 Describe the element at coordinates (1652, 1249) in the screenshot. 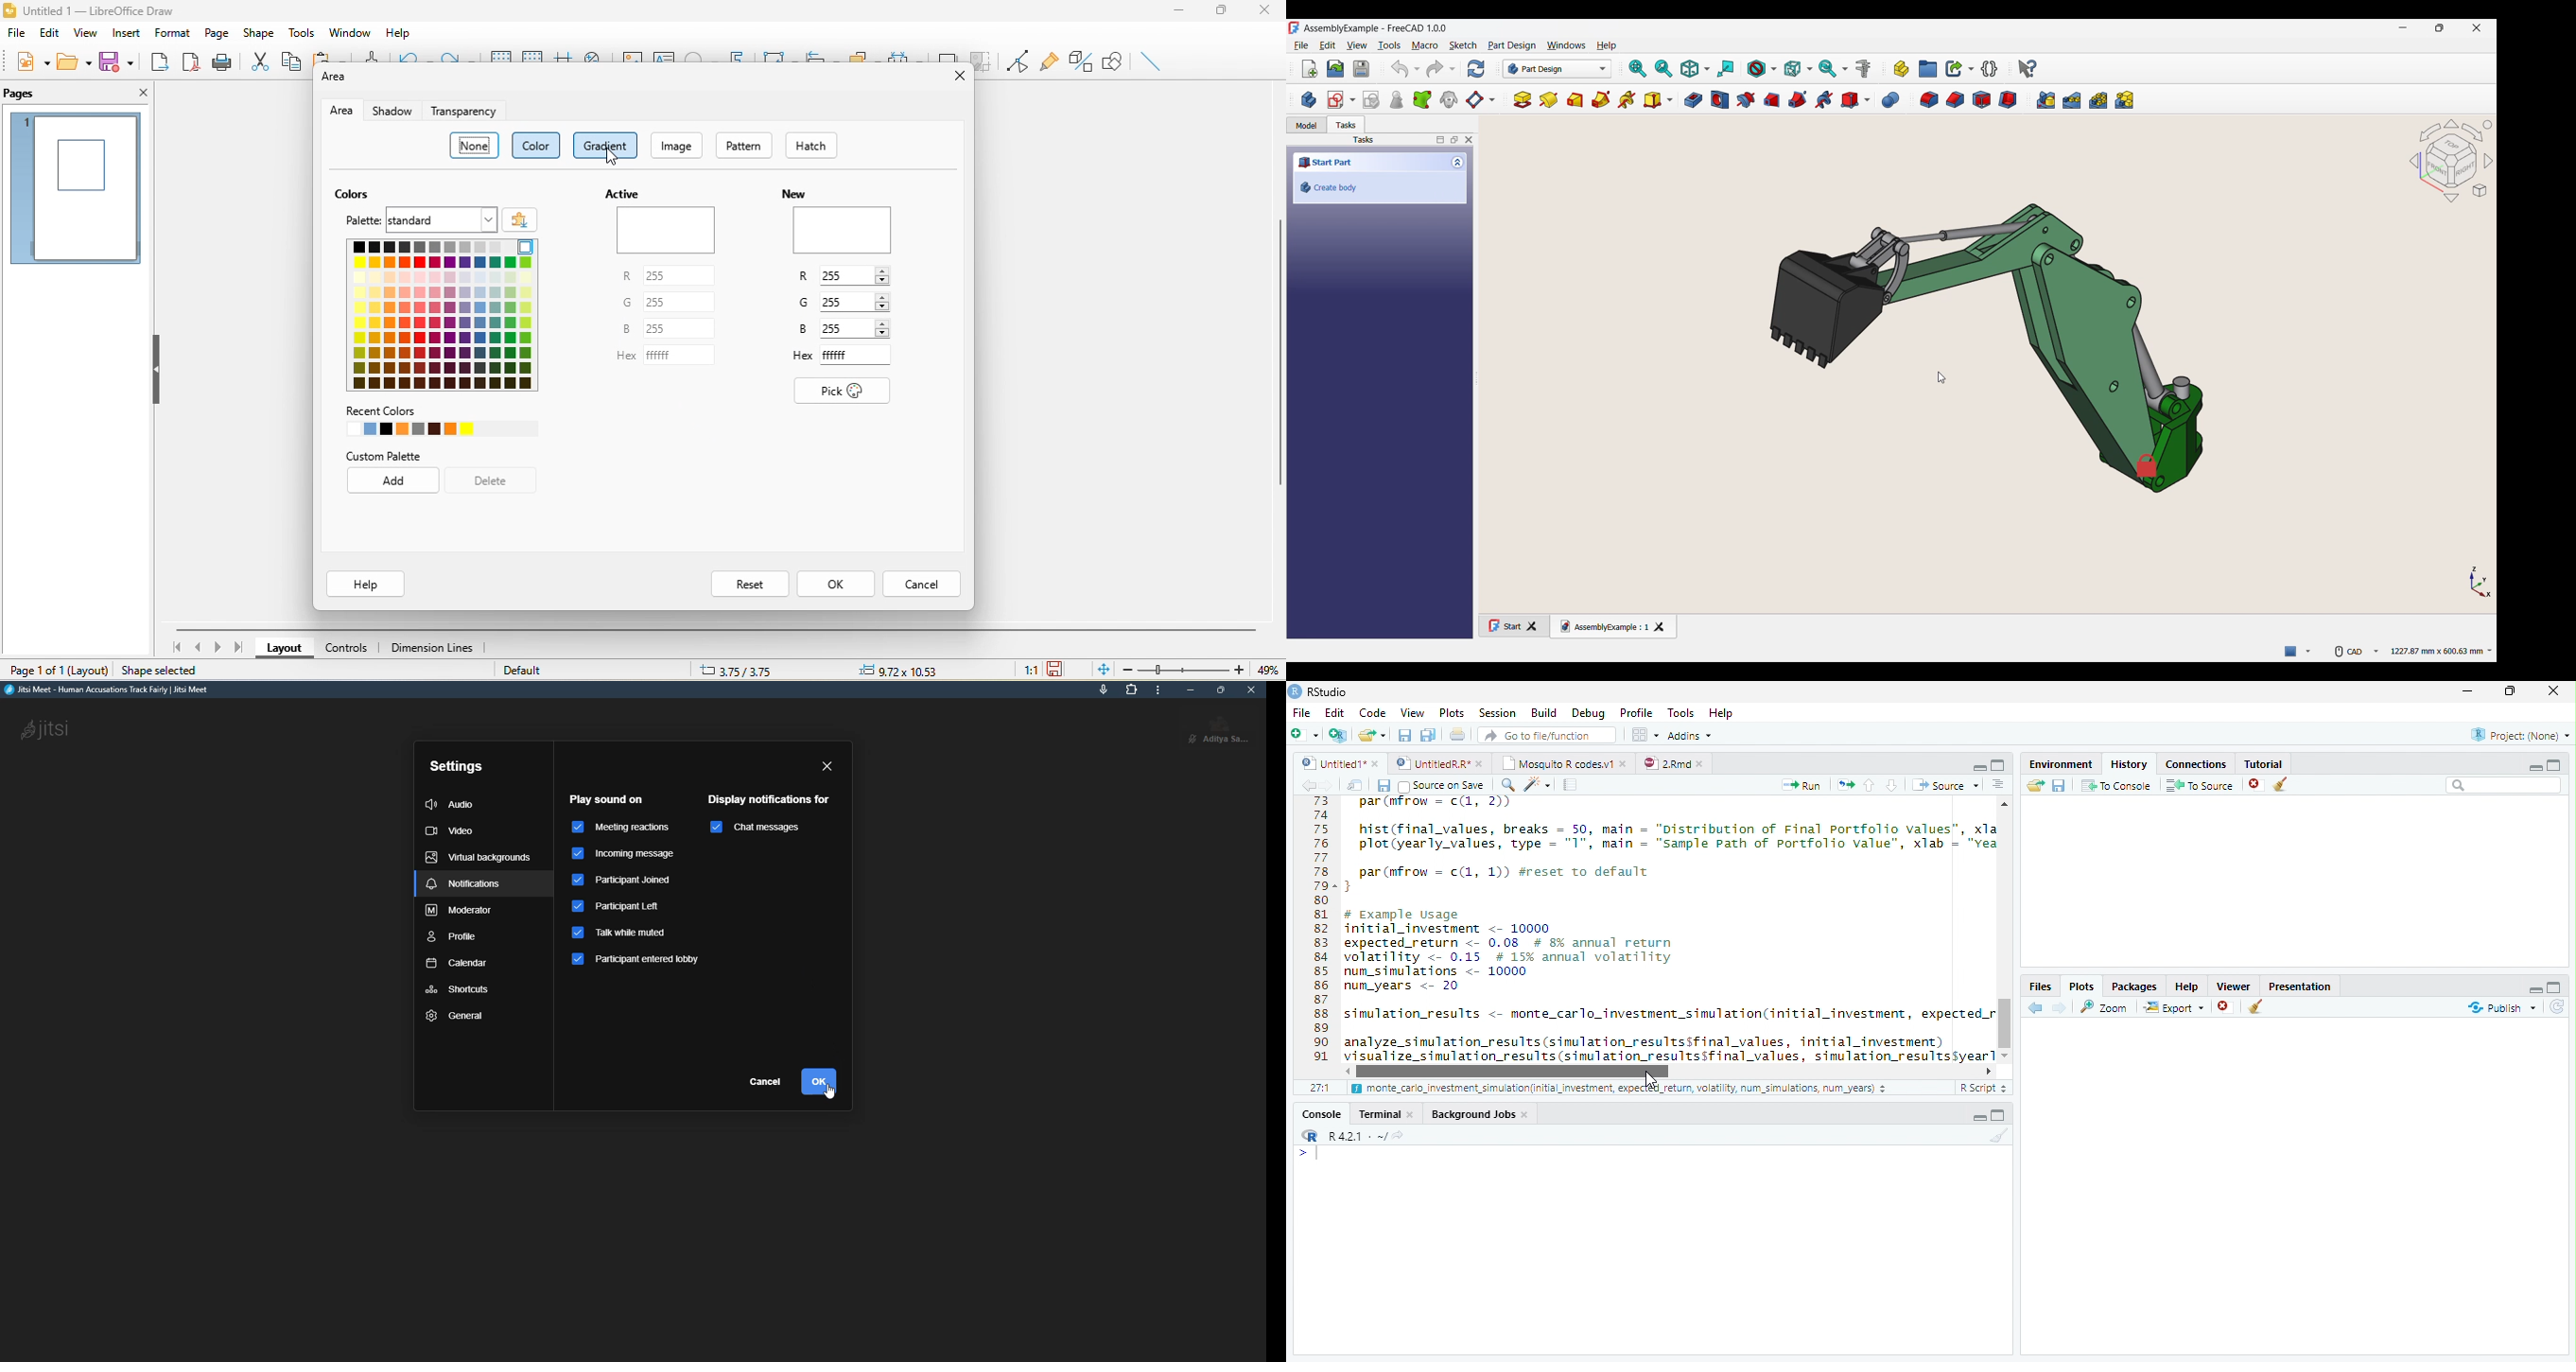

I see `Console` at that location.